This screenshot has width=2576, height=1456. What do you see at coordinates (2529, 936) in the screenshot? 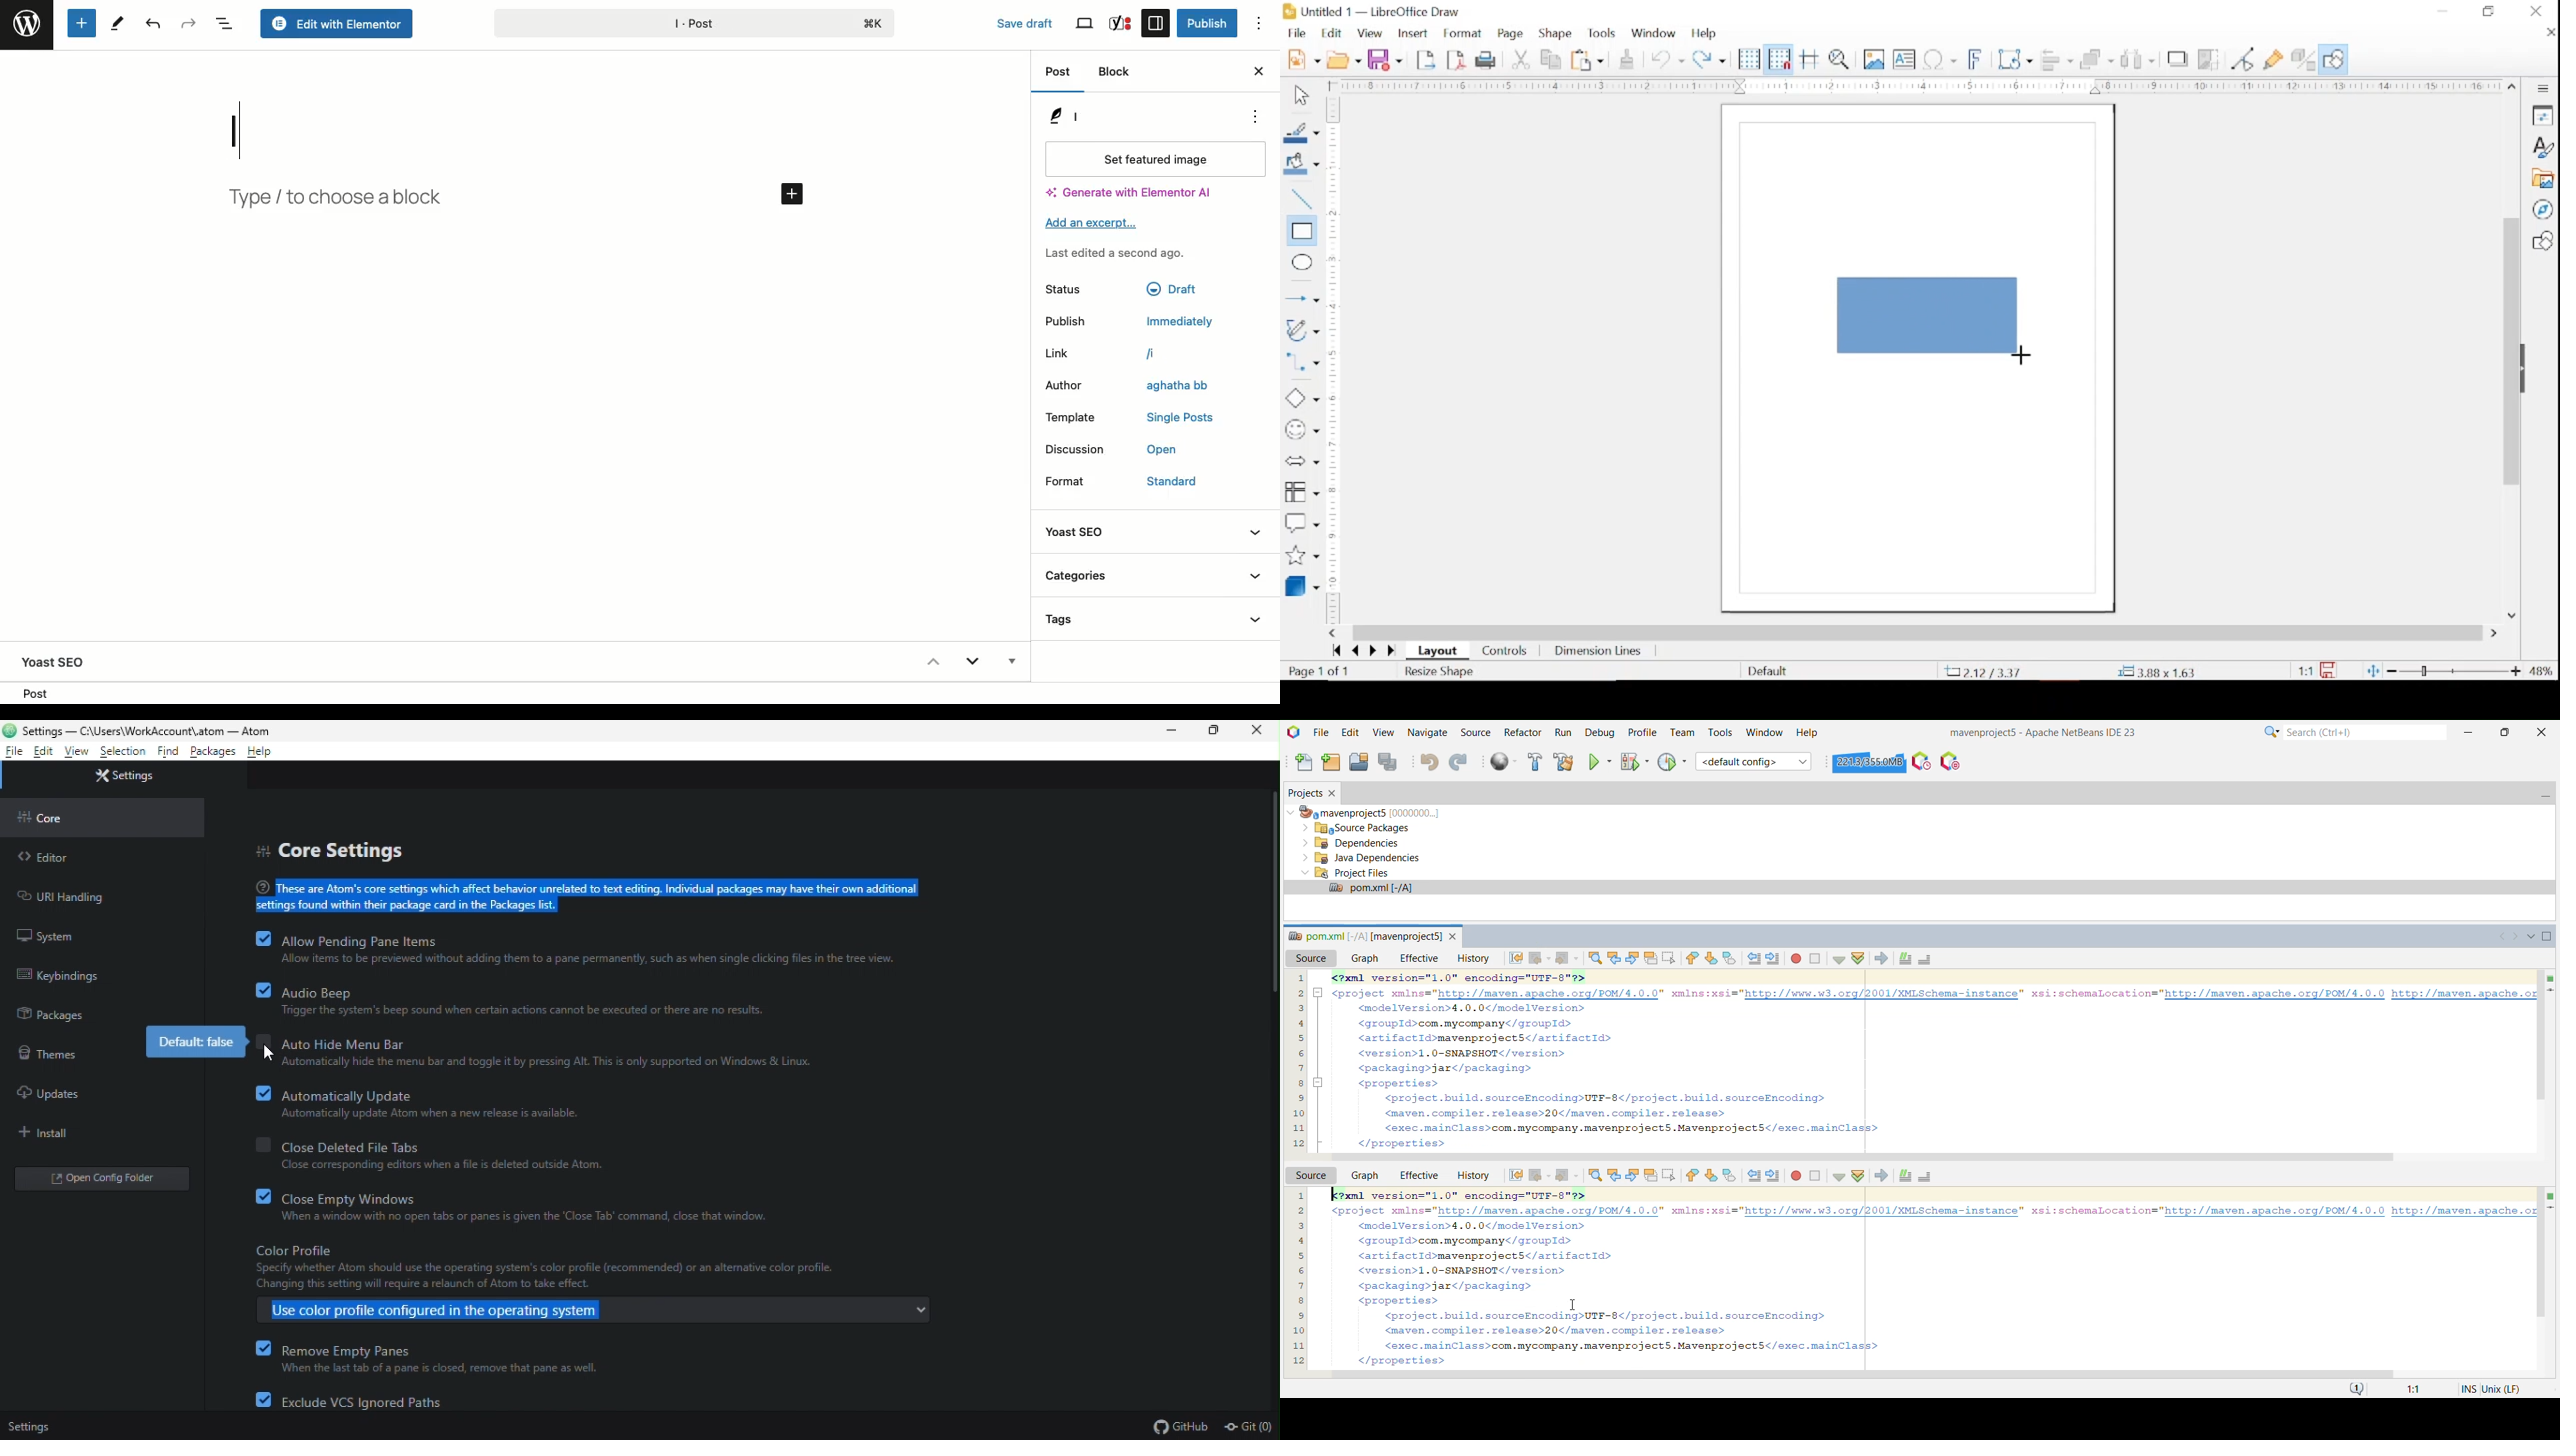
I see `Show All Opened Documents` at bounding box center [2529, 936].